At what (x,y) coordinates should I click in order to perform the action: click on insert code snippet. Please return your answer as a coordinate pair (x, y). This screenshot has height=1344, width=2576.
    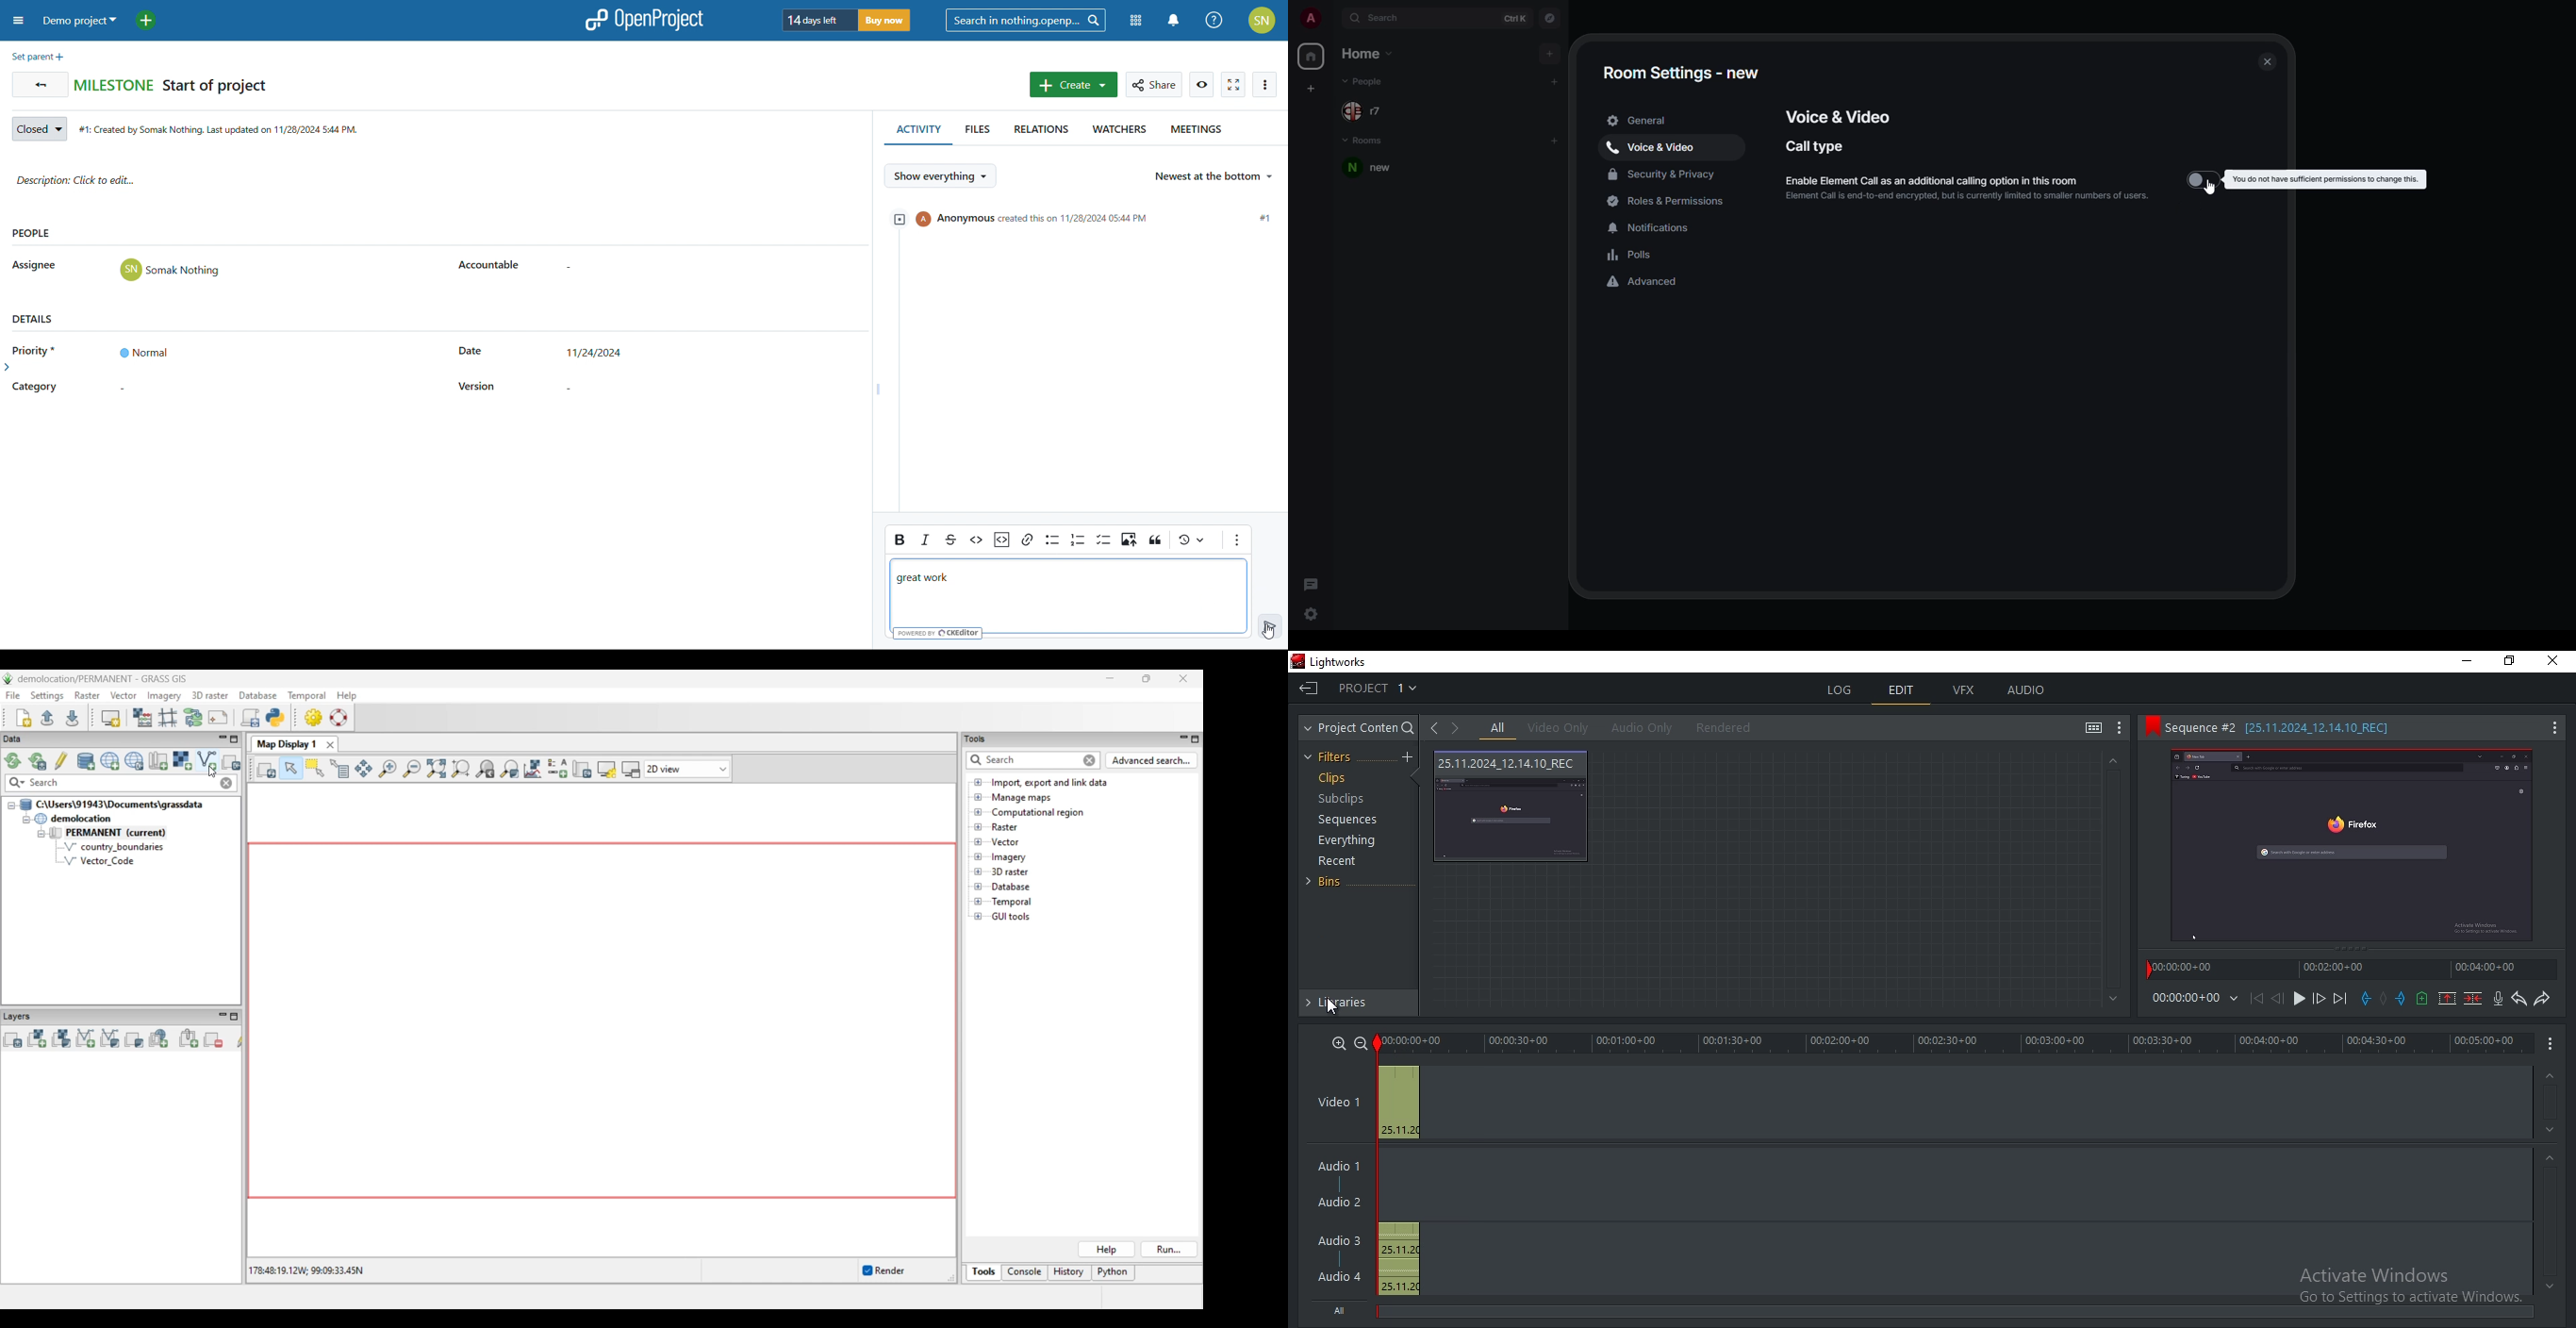
    Looking at the image, I should click on (1003, 540).